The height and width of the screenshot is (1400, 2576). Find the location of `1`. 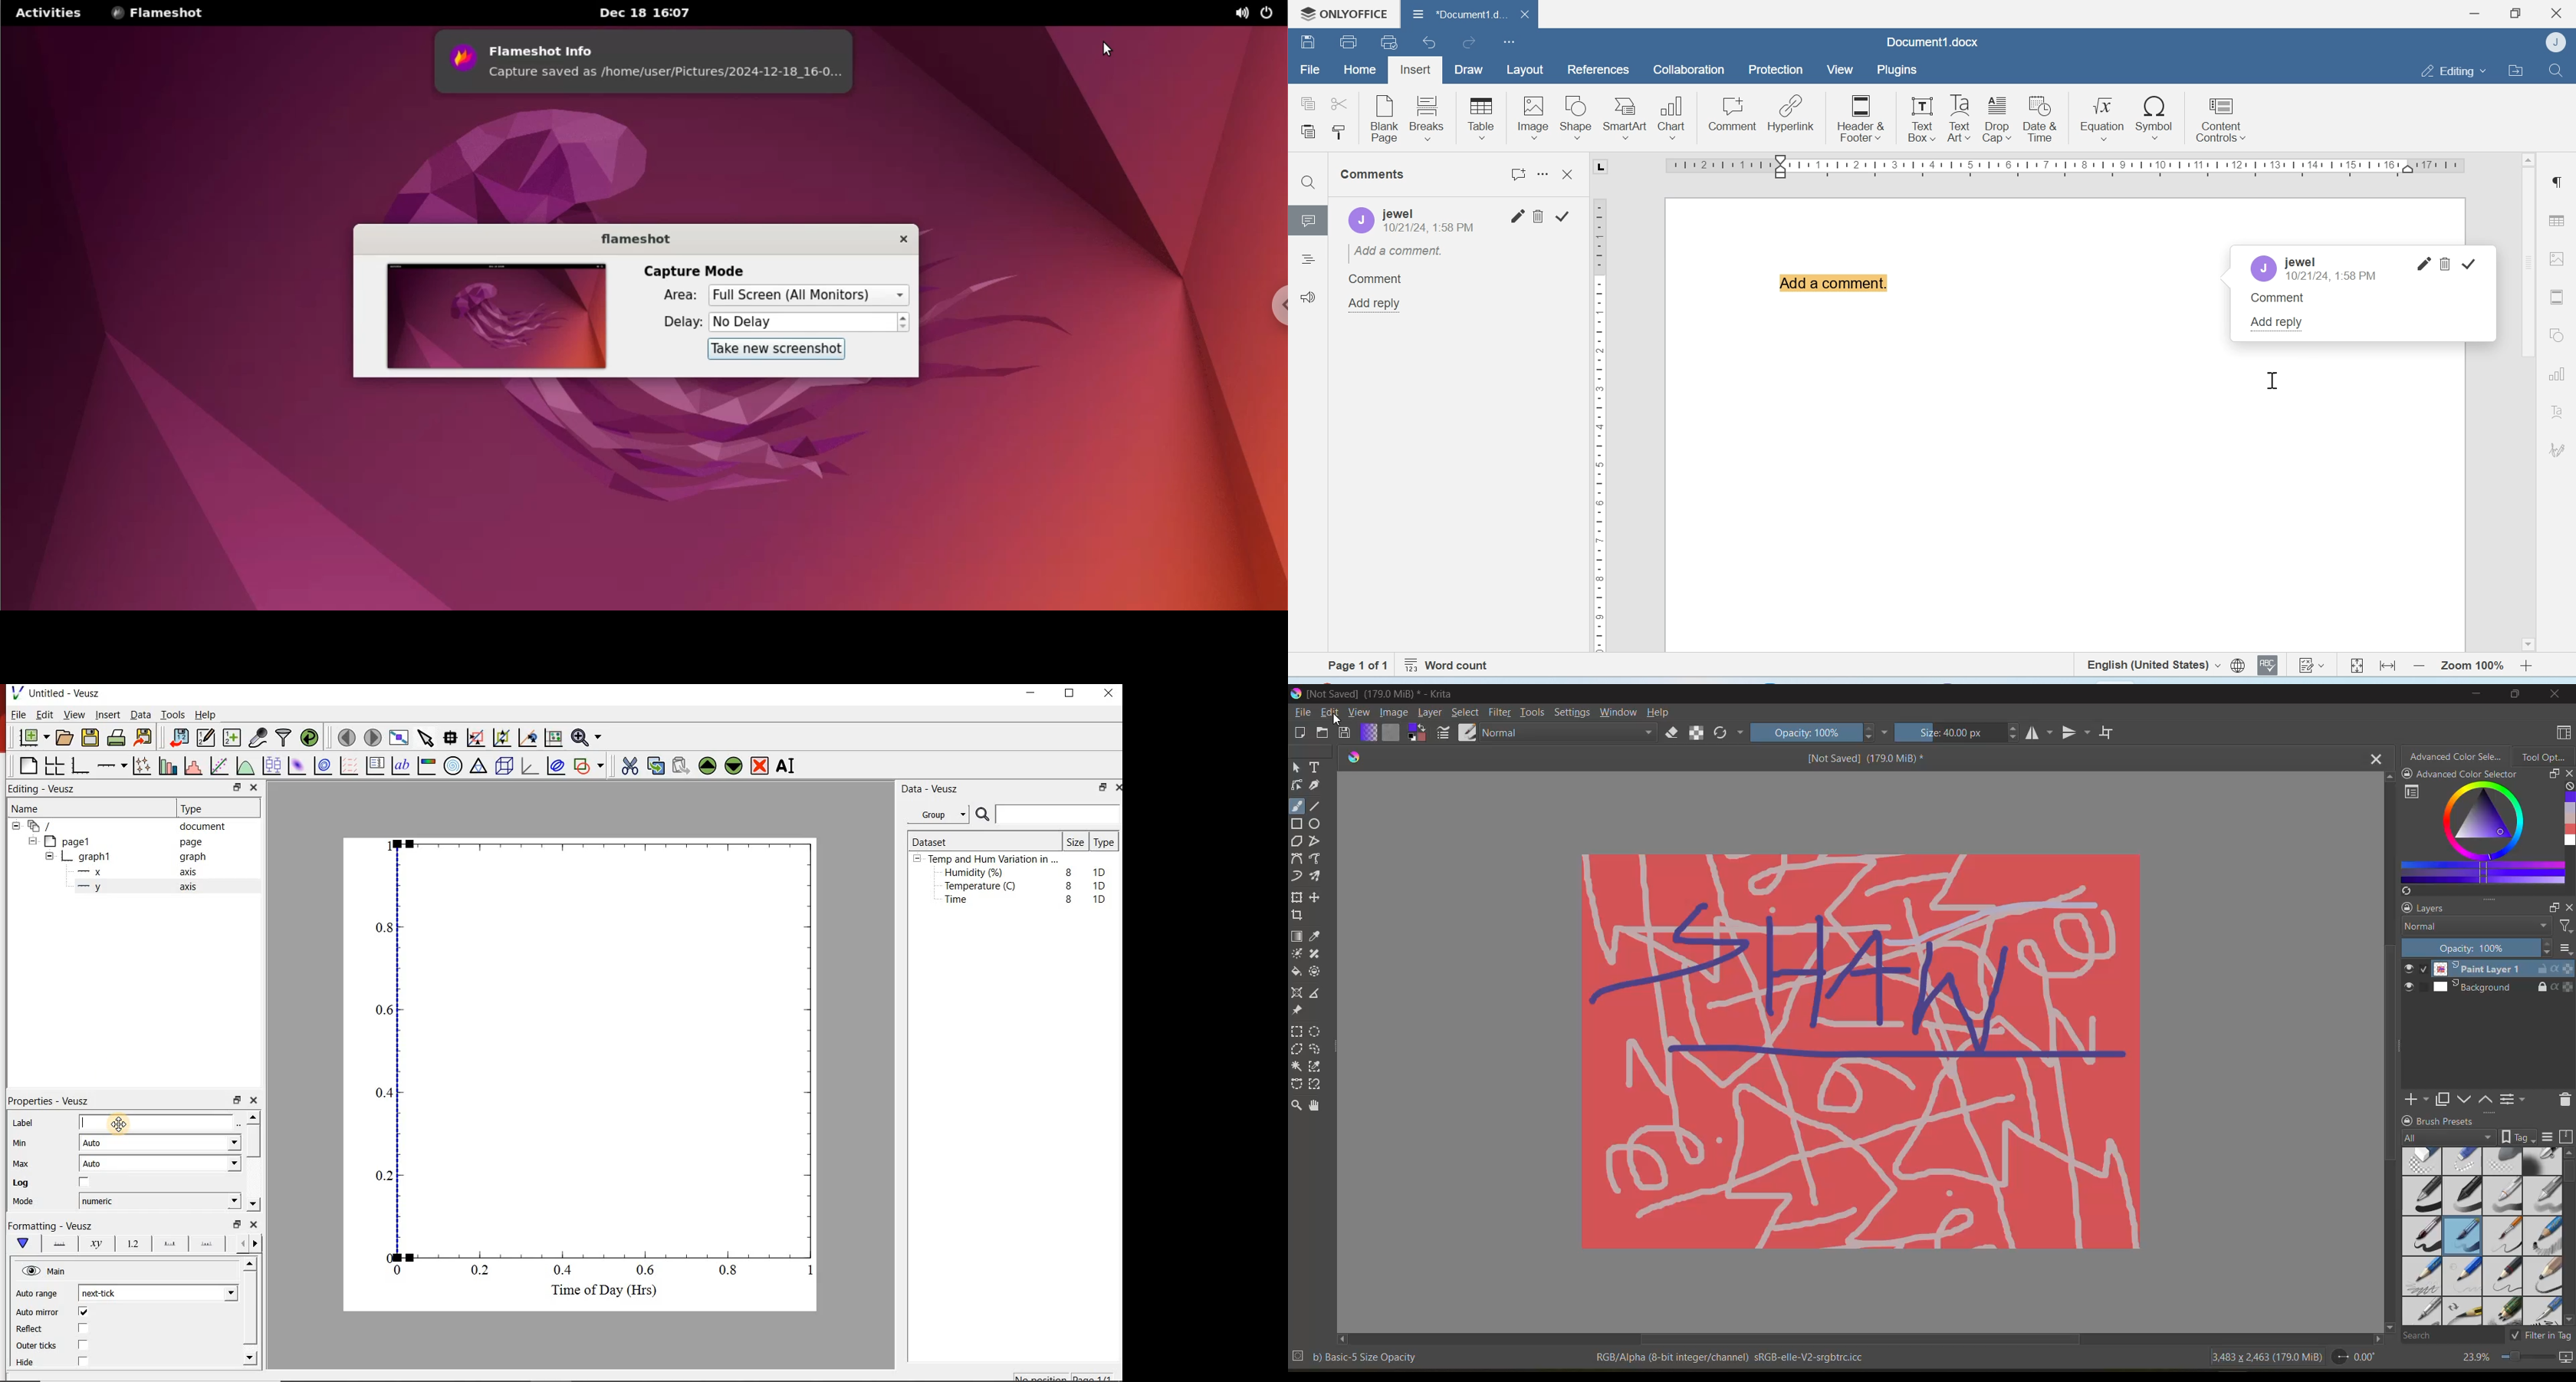

1 is located at coordinates (806, 1273).